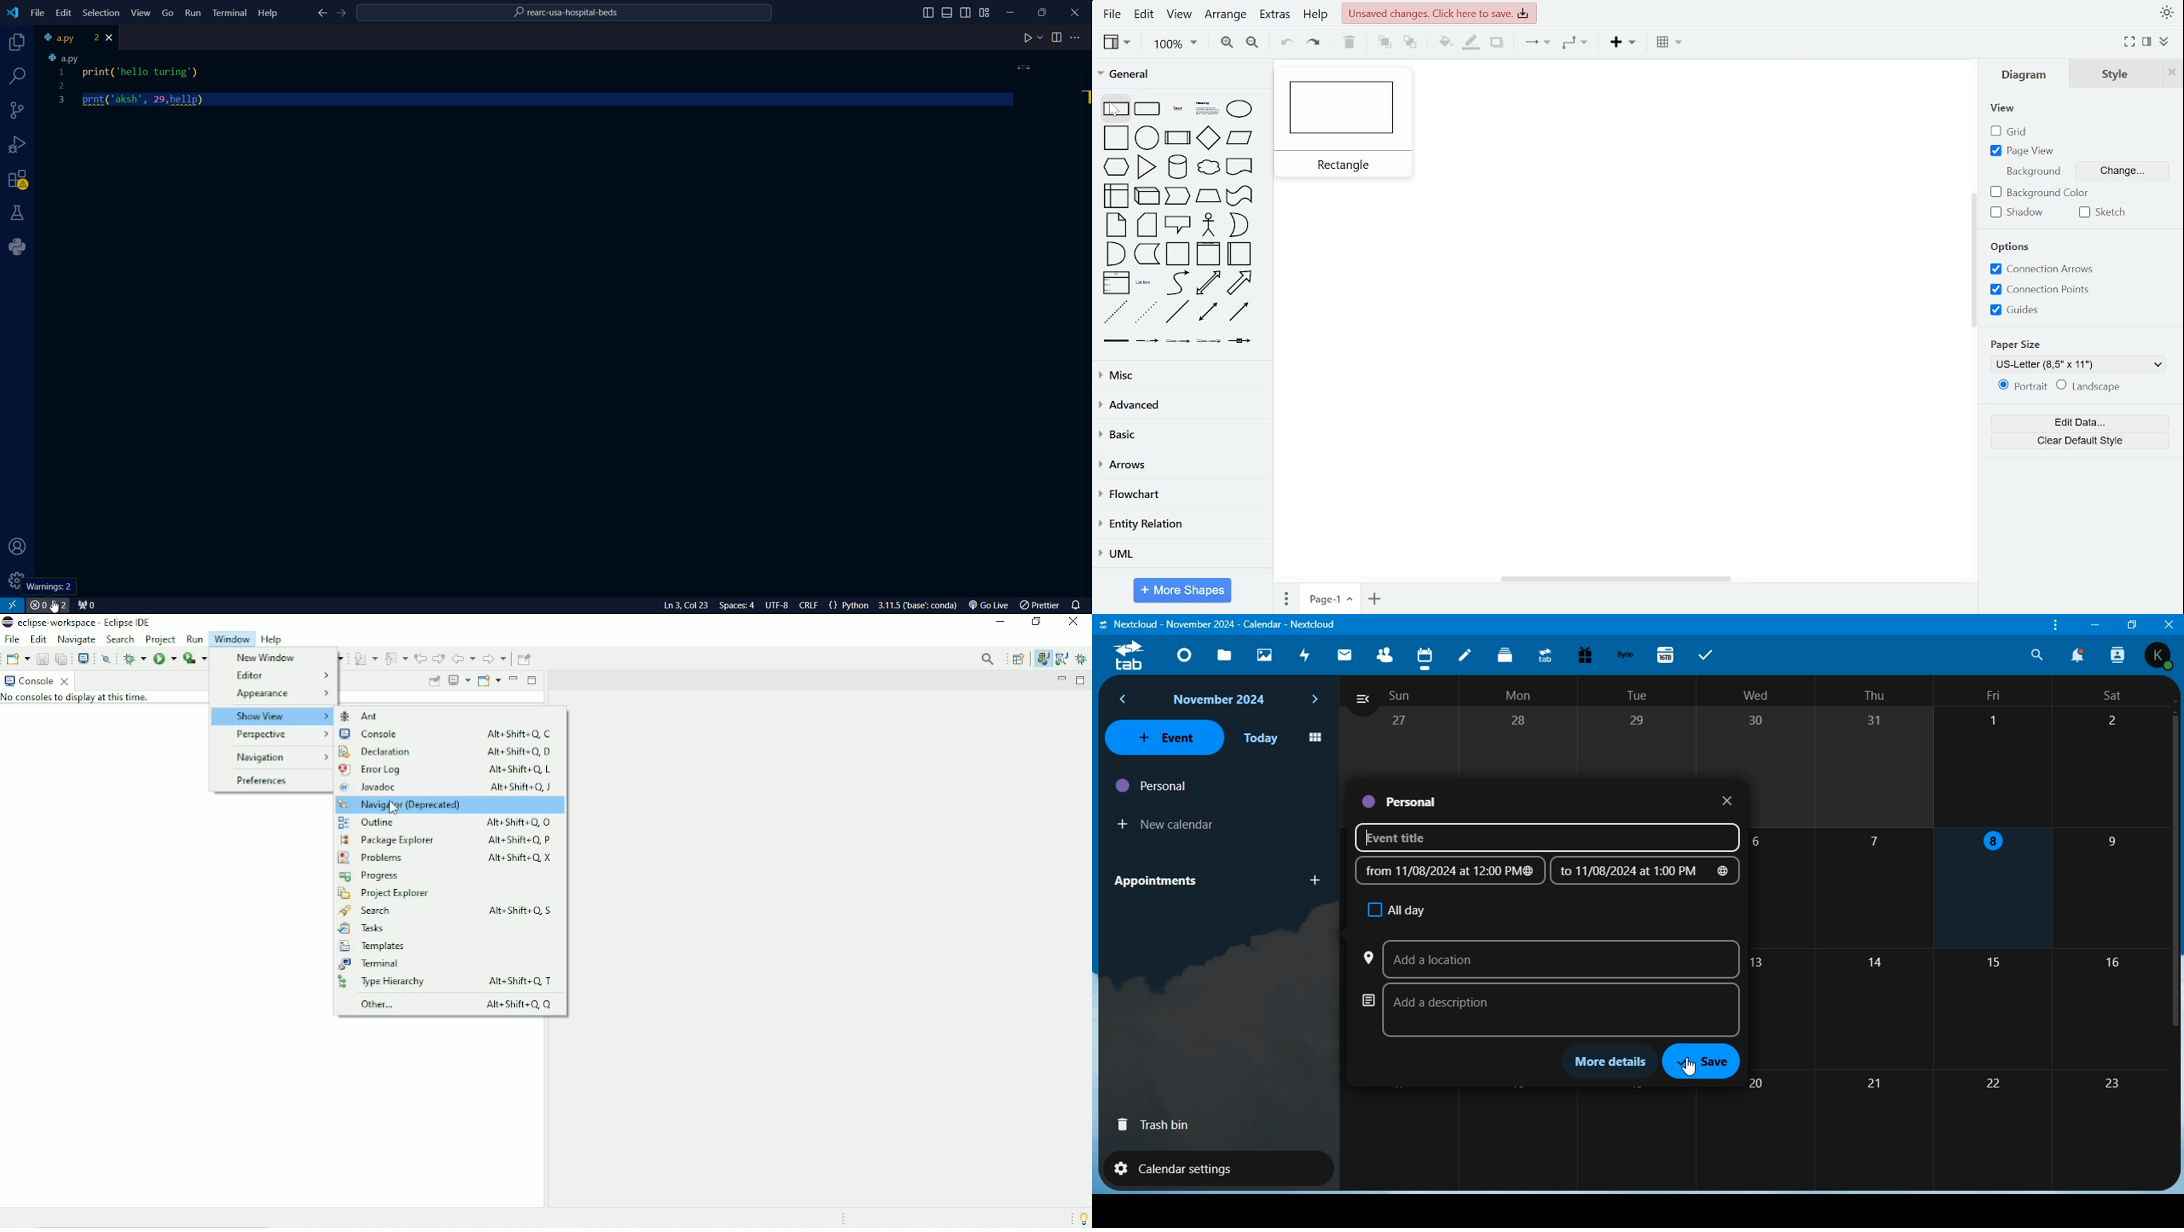 This screenshot has height=1232, width=2184. Describe the element at coordinates (2121, 657) in the screenshot. I see `search contacts` at that location.